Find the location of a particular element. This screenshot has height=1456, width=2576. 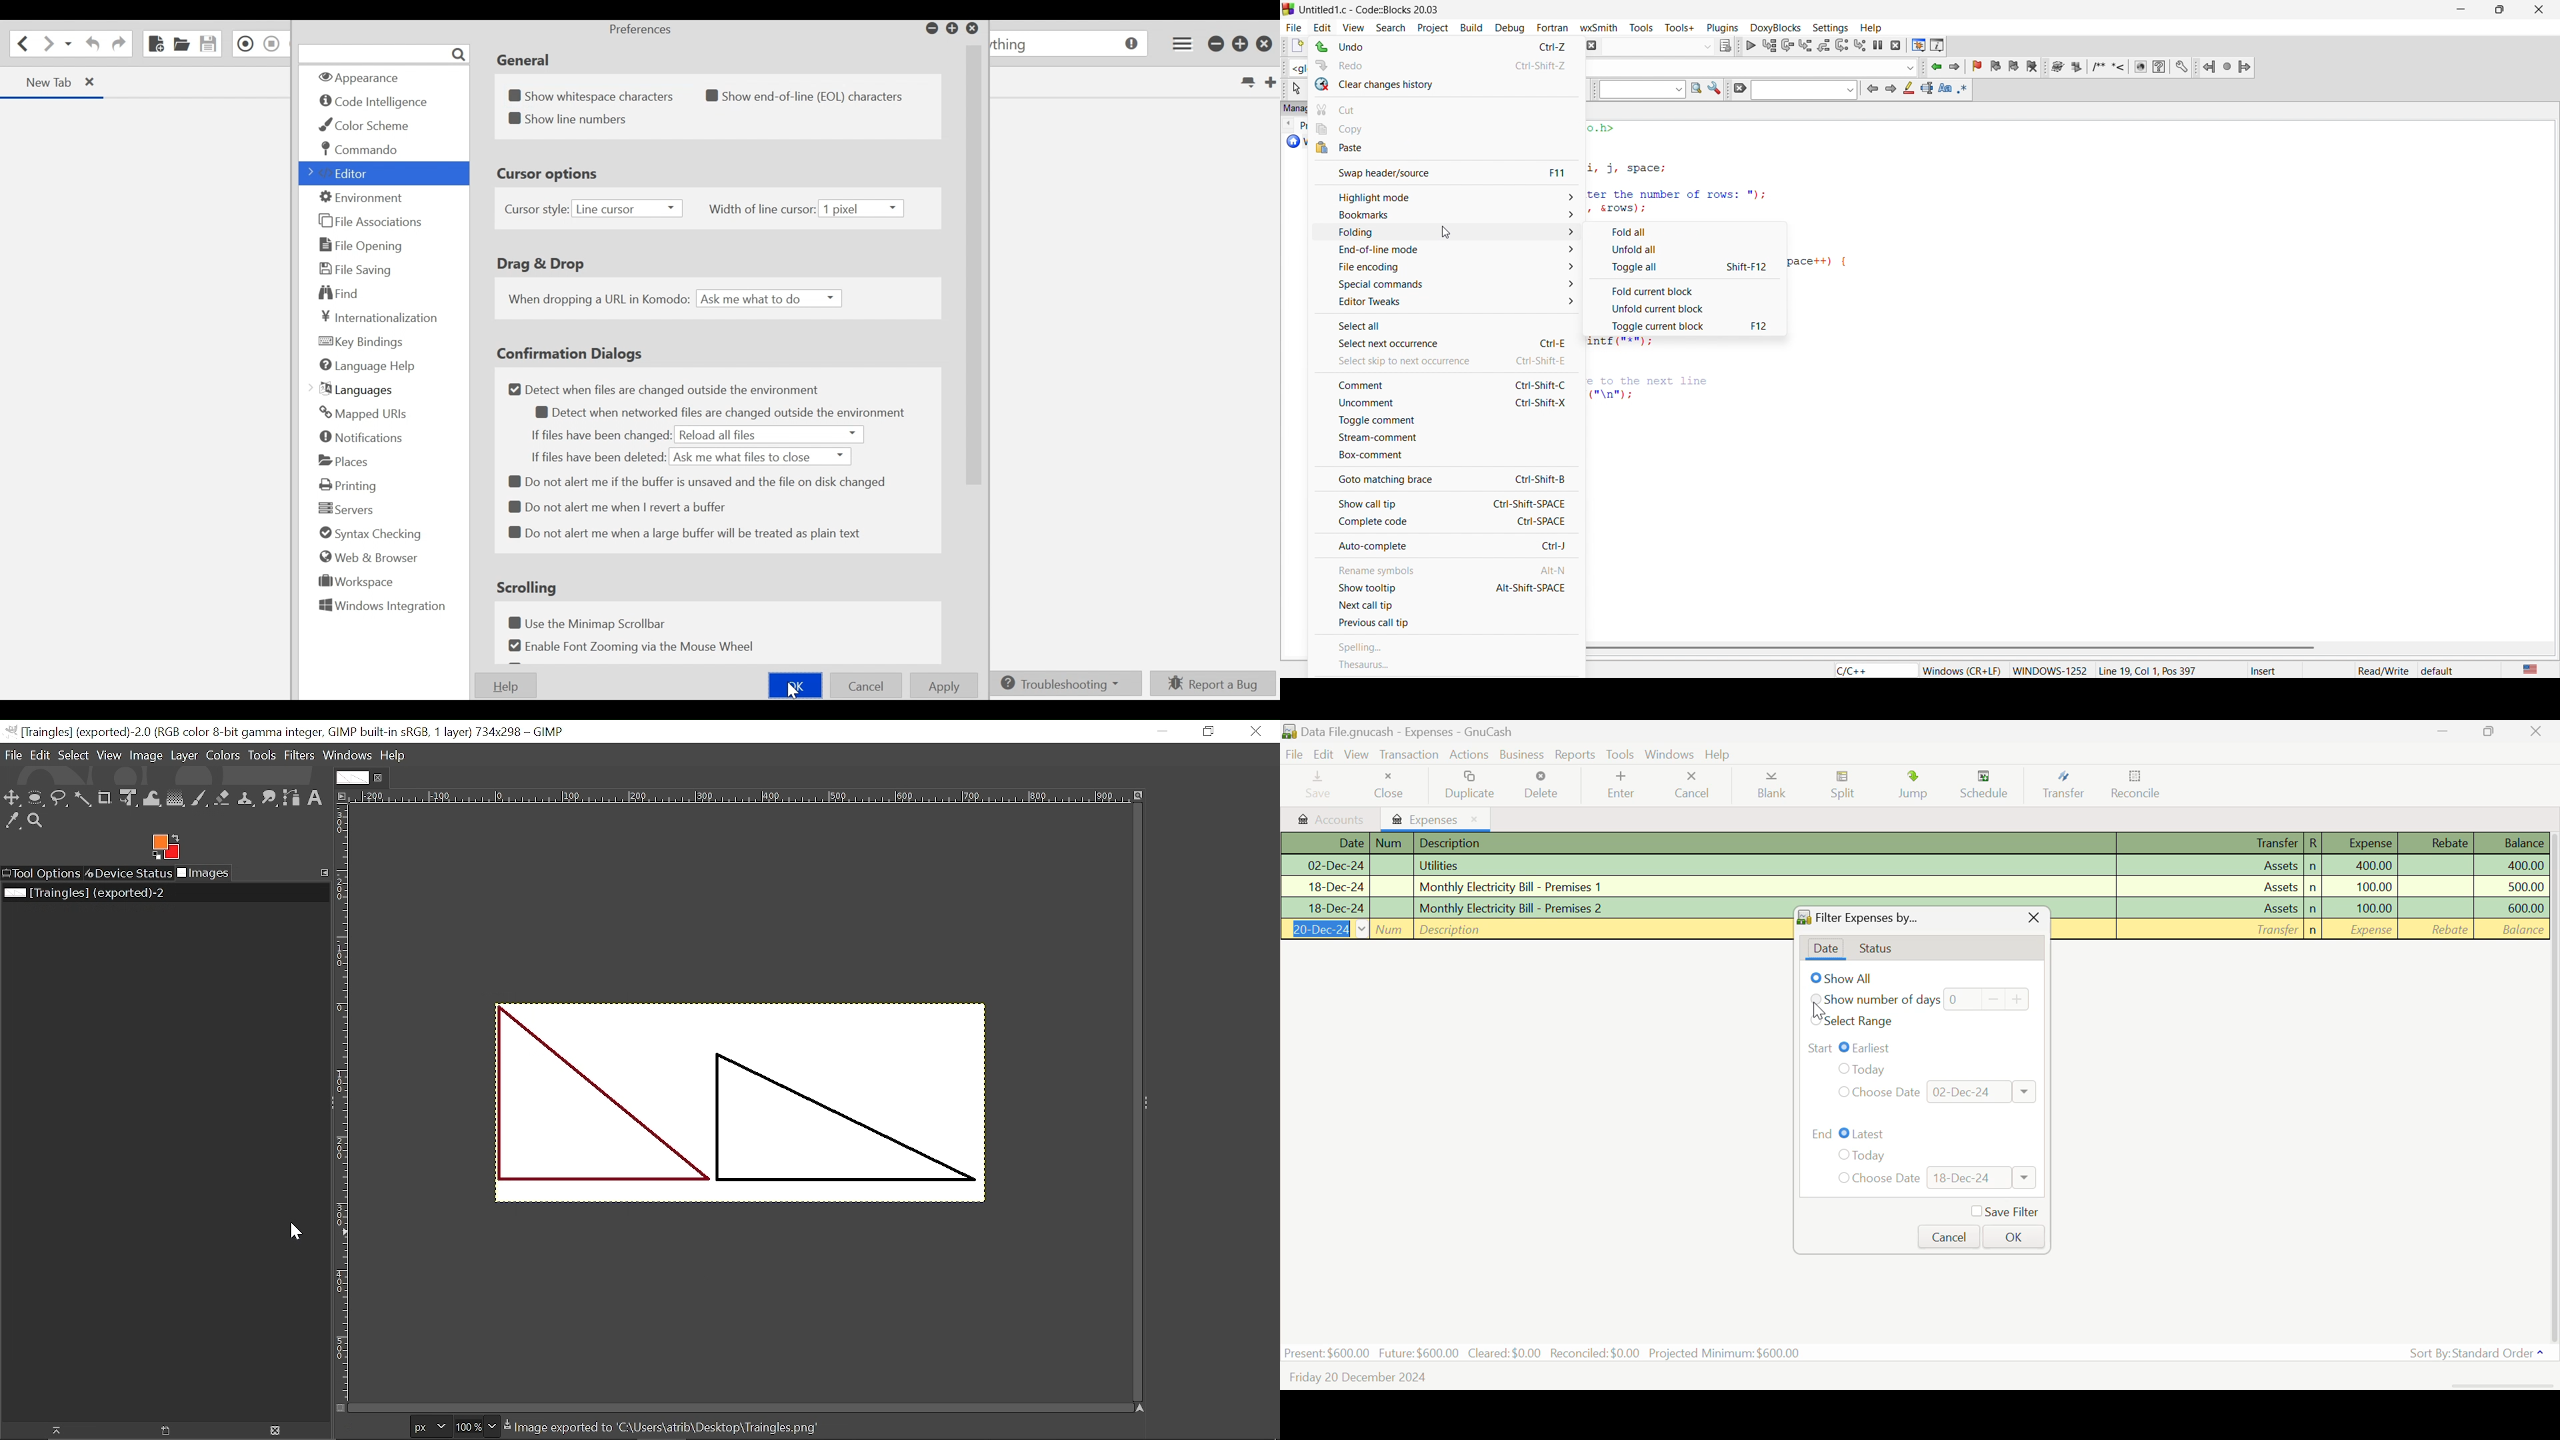

editor tweaks is located at coordinates (1447, 303).